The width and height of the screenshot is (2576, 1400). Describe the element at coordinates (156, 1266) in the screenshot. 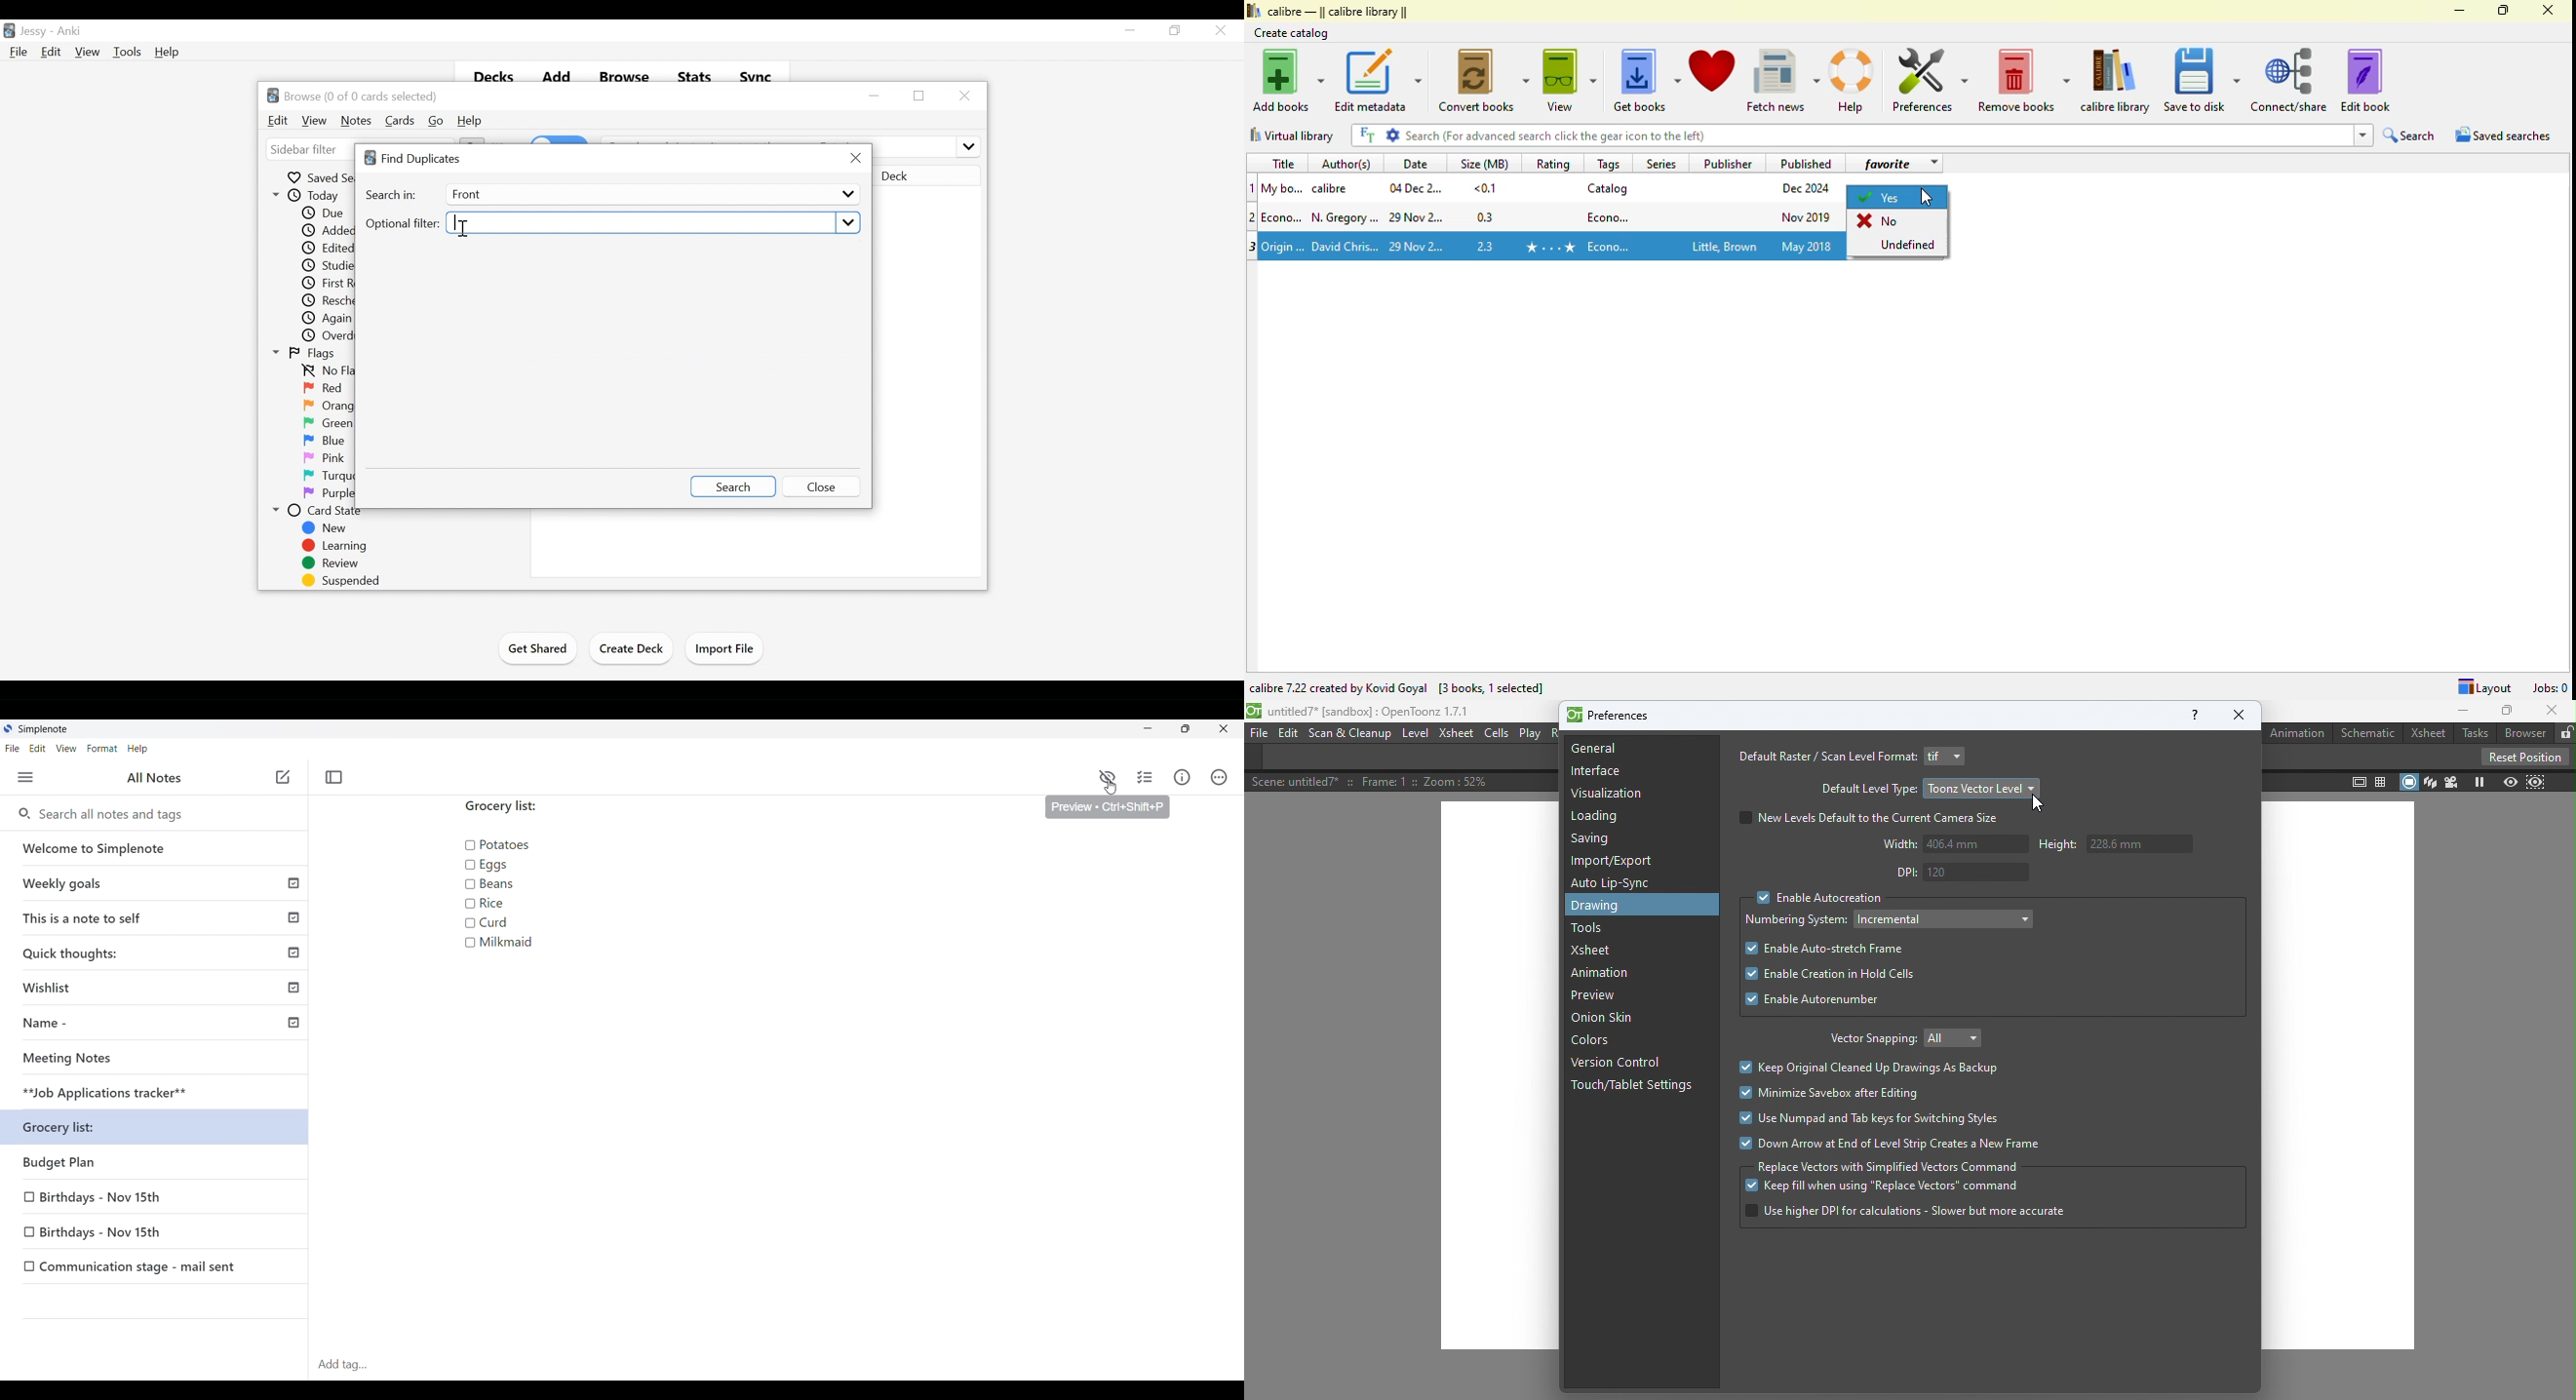

I see `Communication stage - mail sent` at that location.